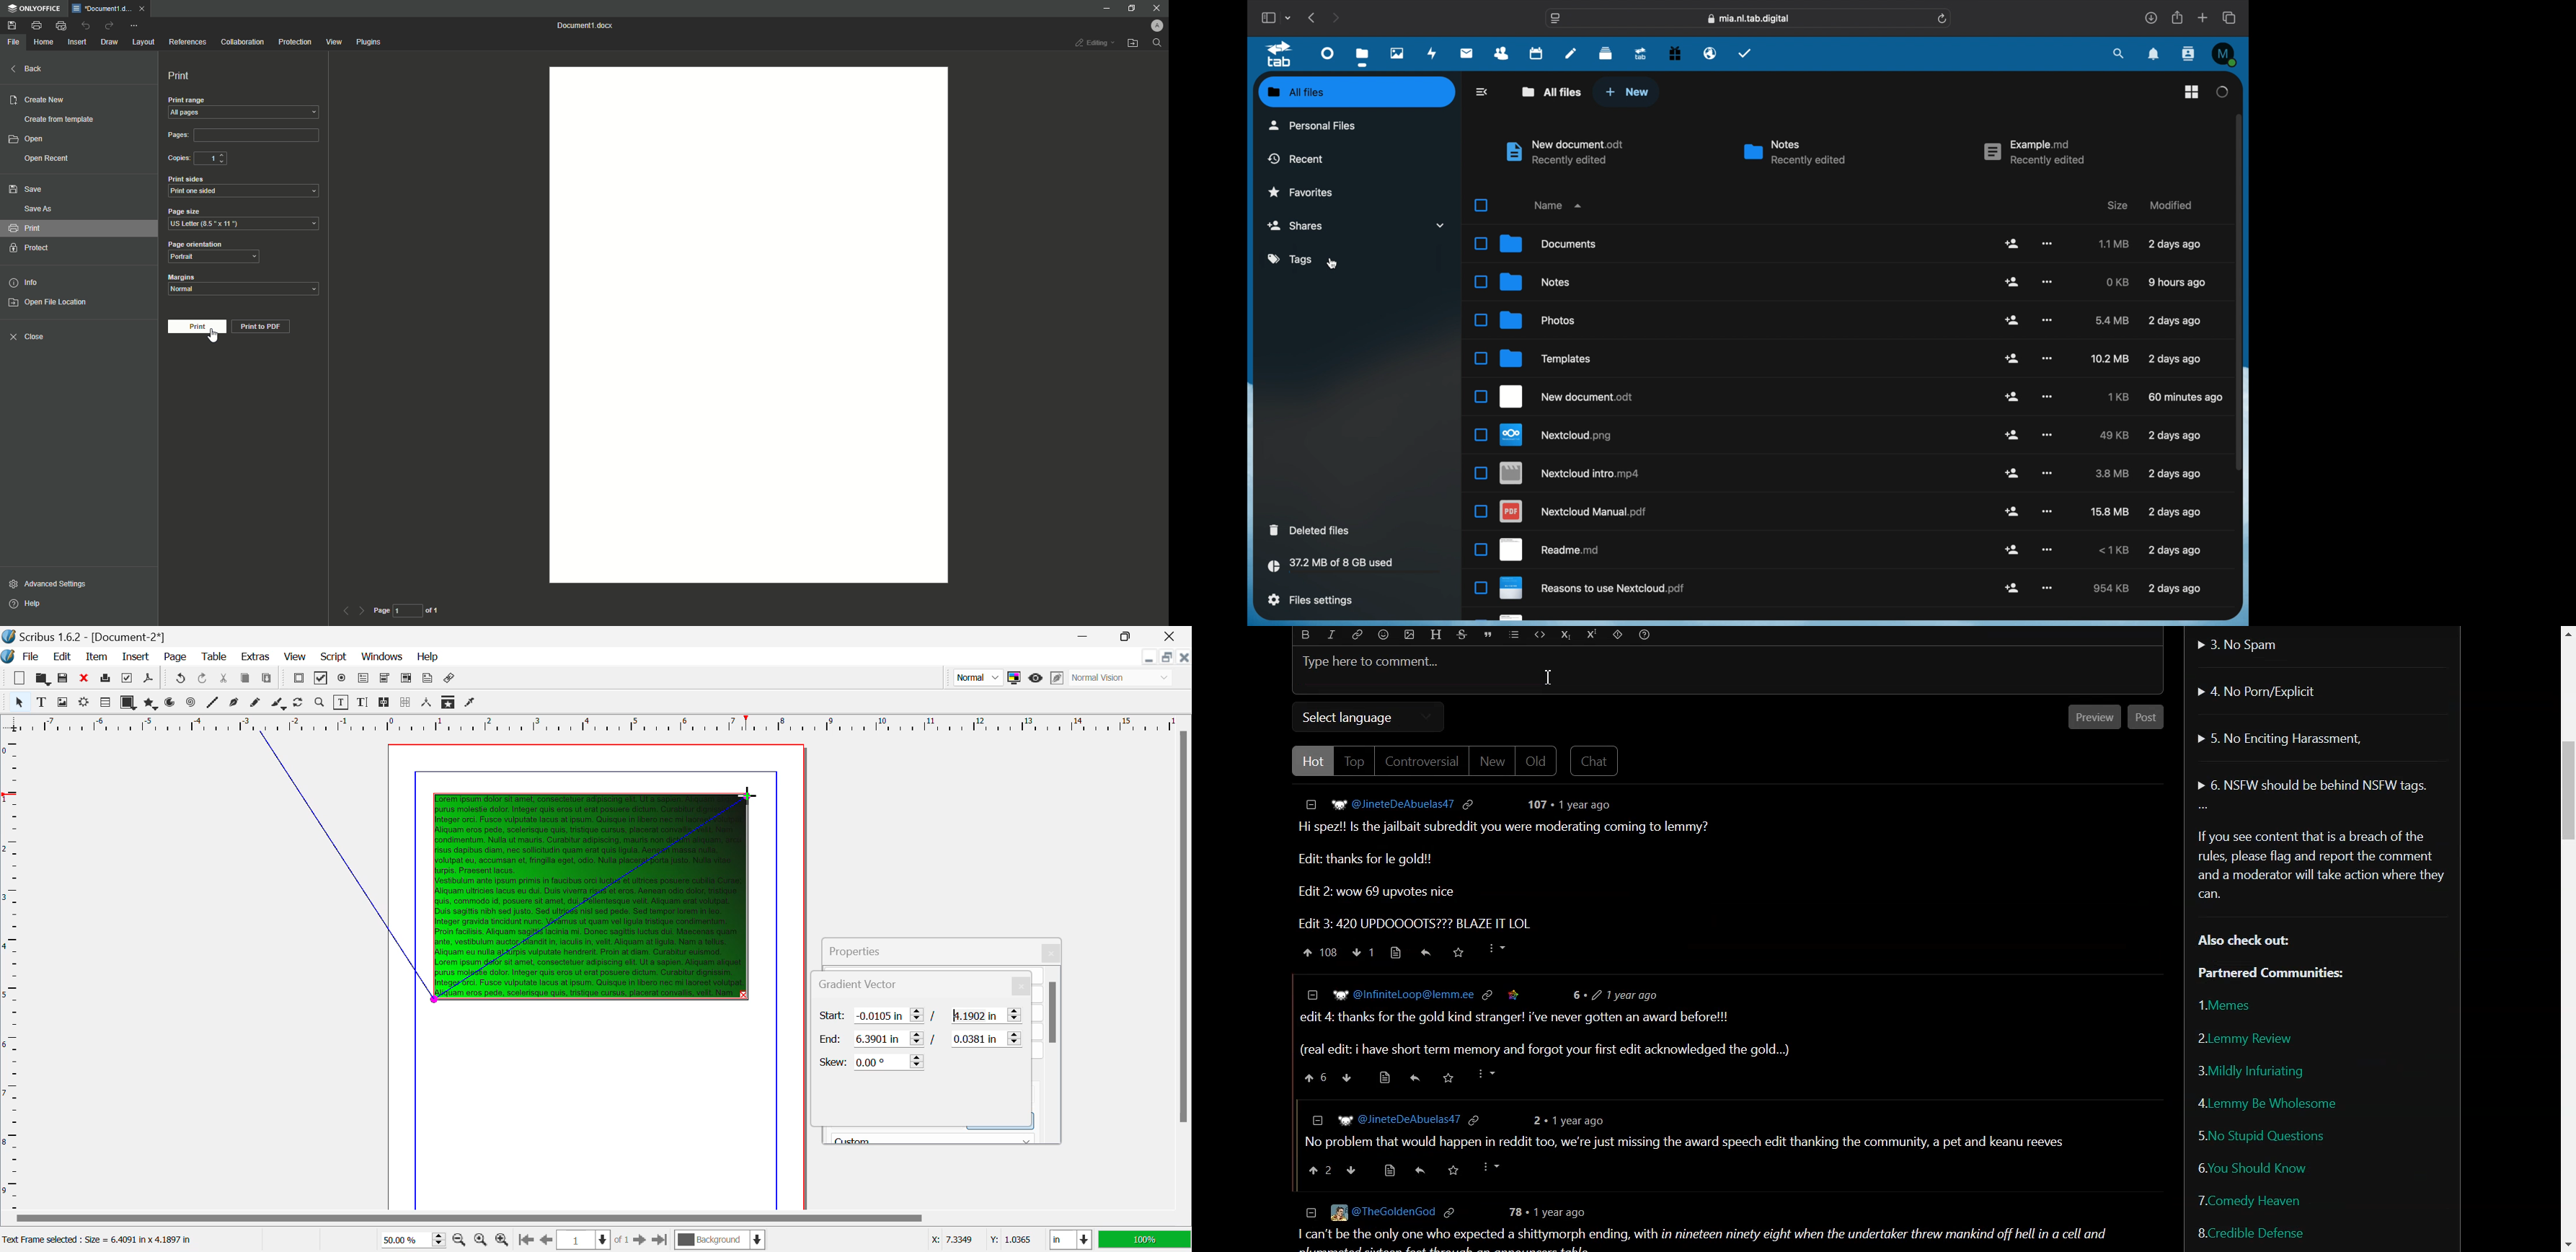  What do you see at coordinates (1697, 1234) in the screenshot?
I see `1 can't be the only one who expected a shittymorph ending, with in nineteen ninety eight when the undertaker threw mankind off hell in a cell and` at bounding box center [1697, 1234].